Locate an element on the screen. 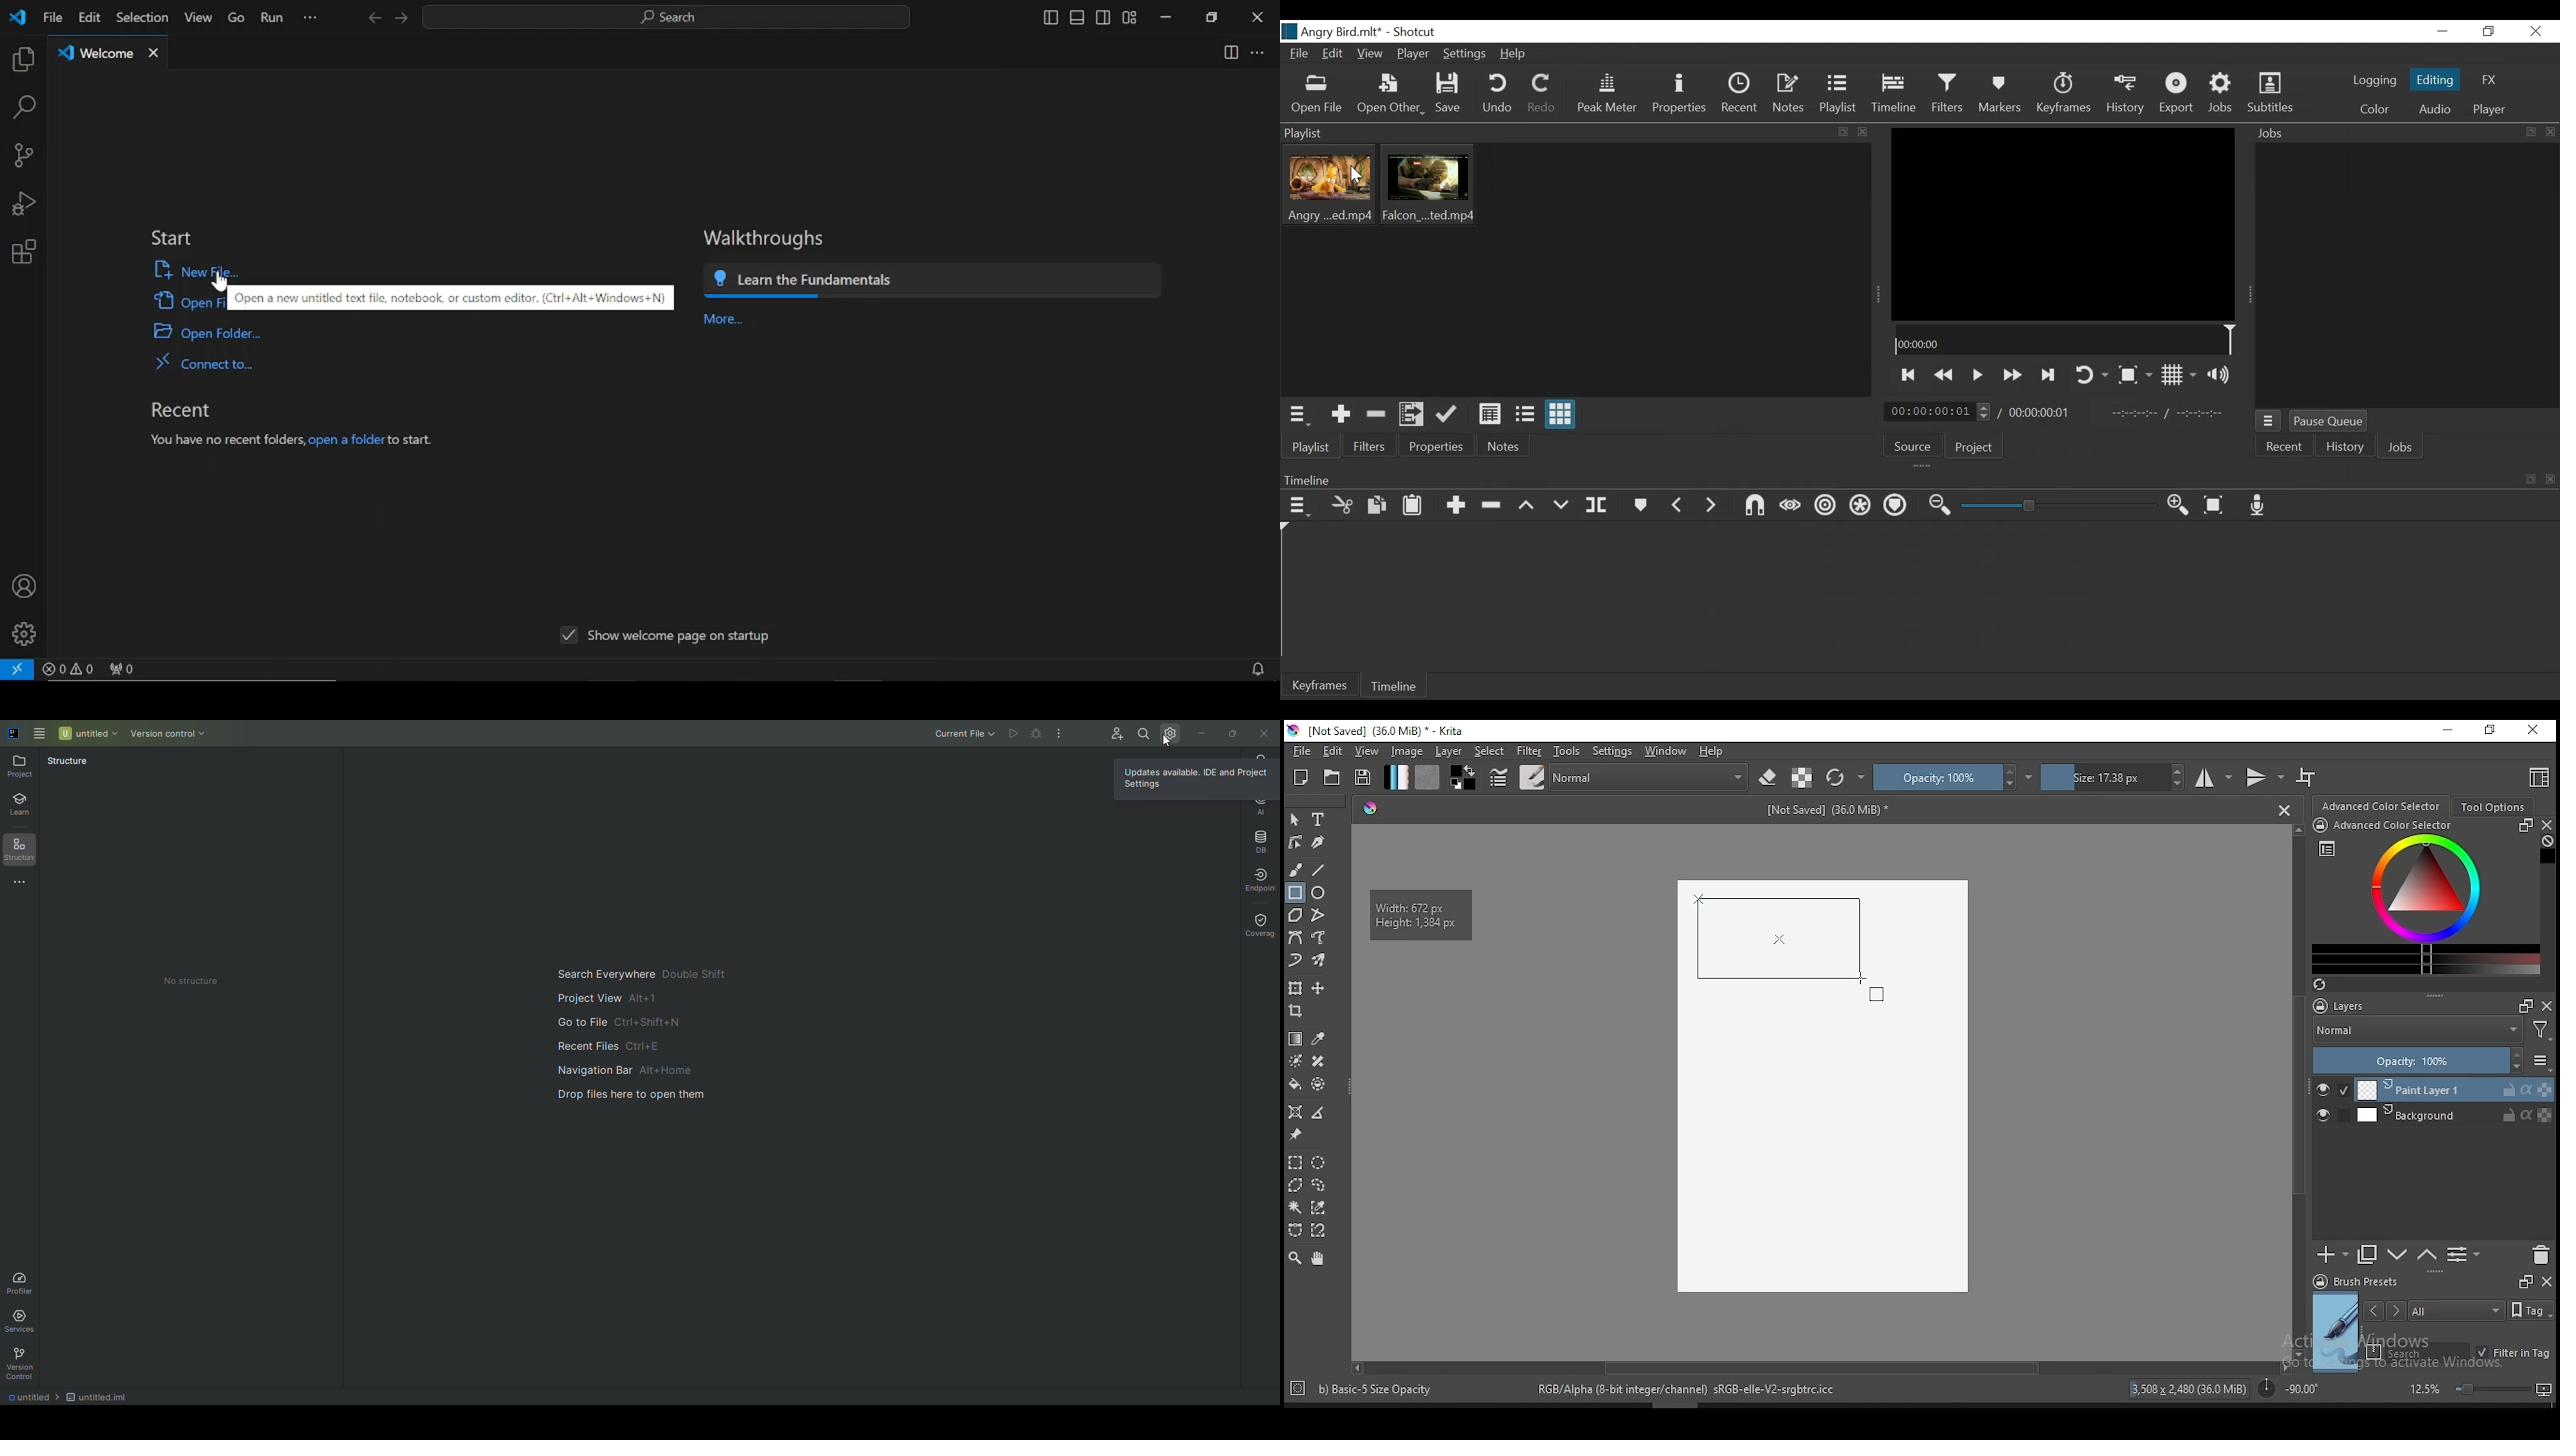 Image resolution: width=2576 pixels, height=1456 pixels. rectangle tool is located at coordinates (1295, 893).